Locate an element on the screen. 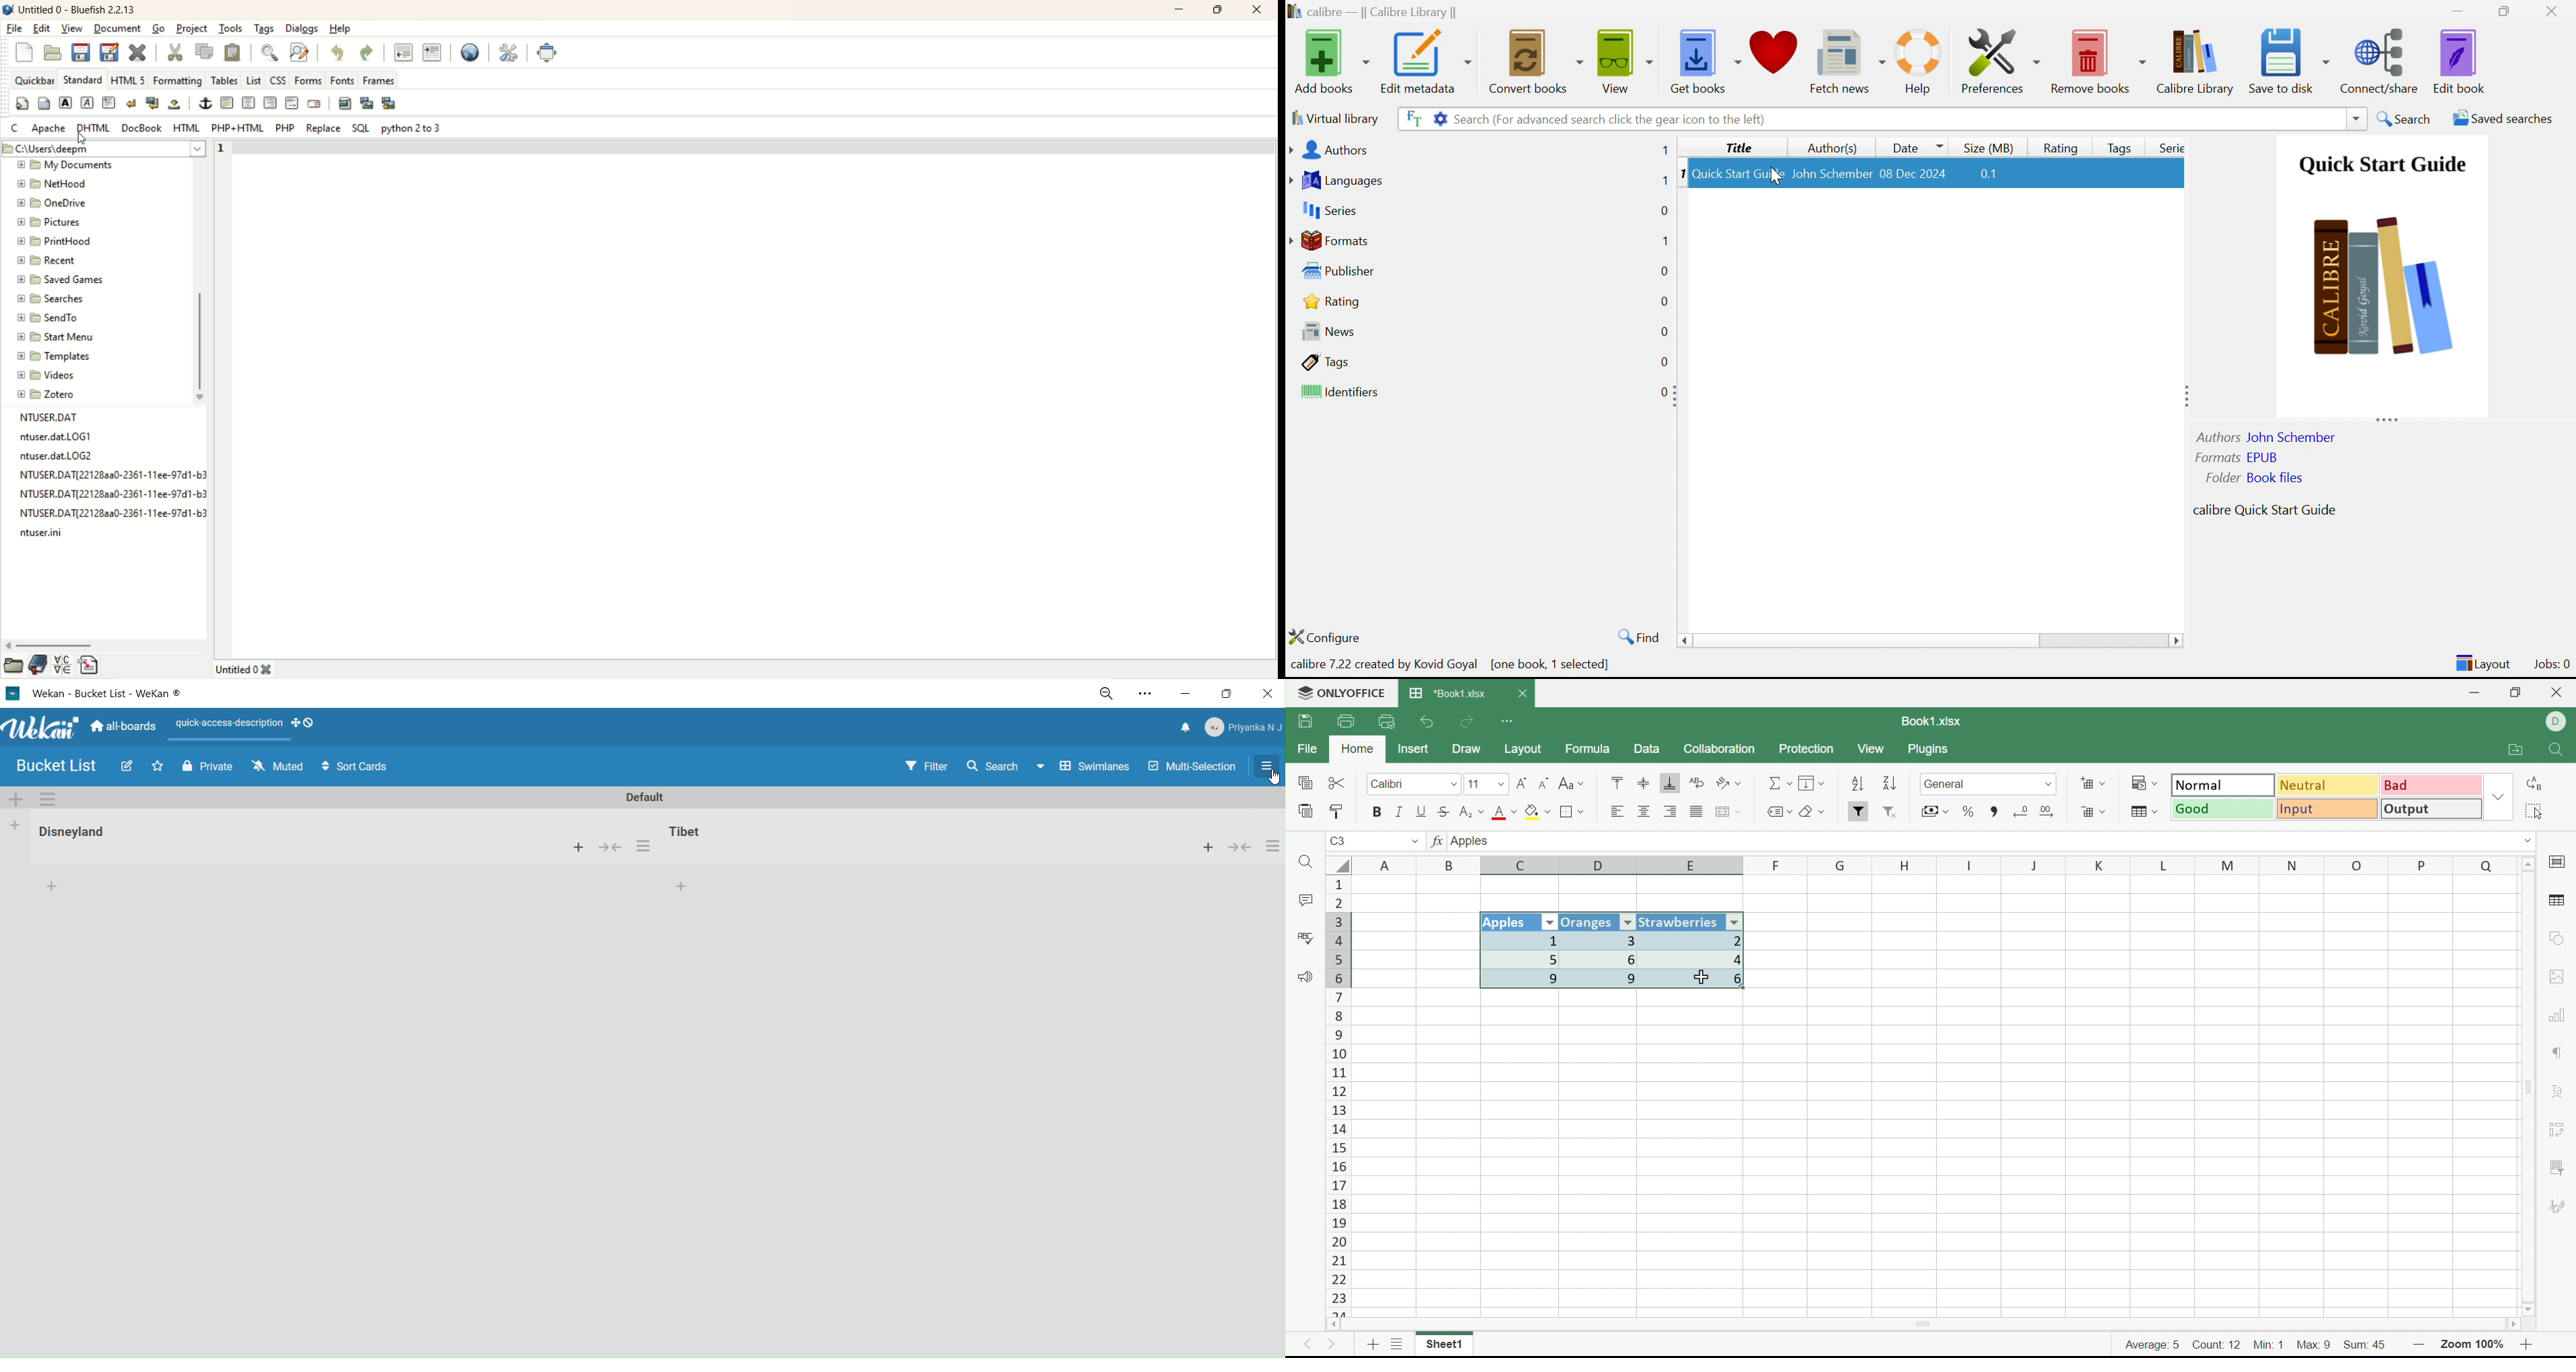 Image resolution: width=2576 pixels, height=1372 pixels. Output is located at coordinates (2432, 811).